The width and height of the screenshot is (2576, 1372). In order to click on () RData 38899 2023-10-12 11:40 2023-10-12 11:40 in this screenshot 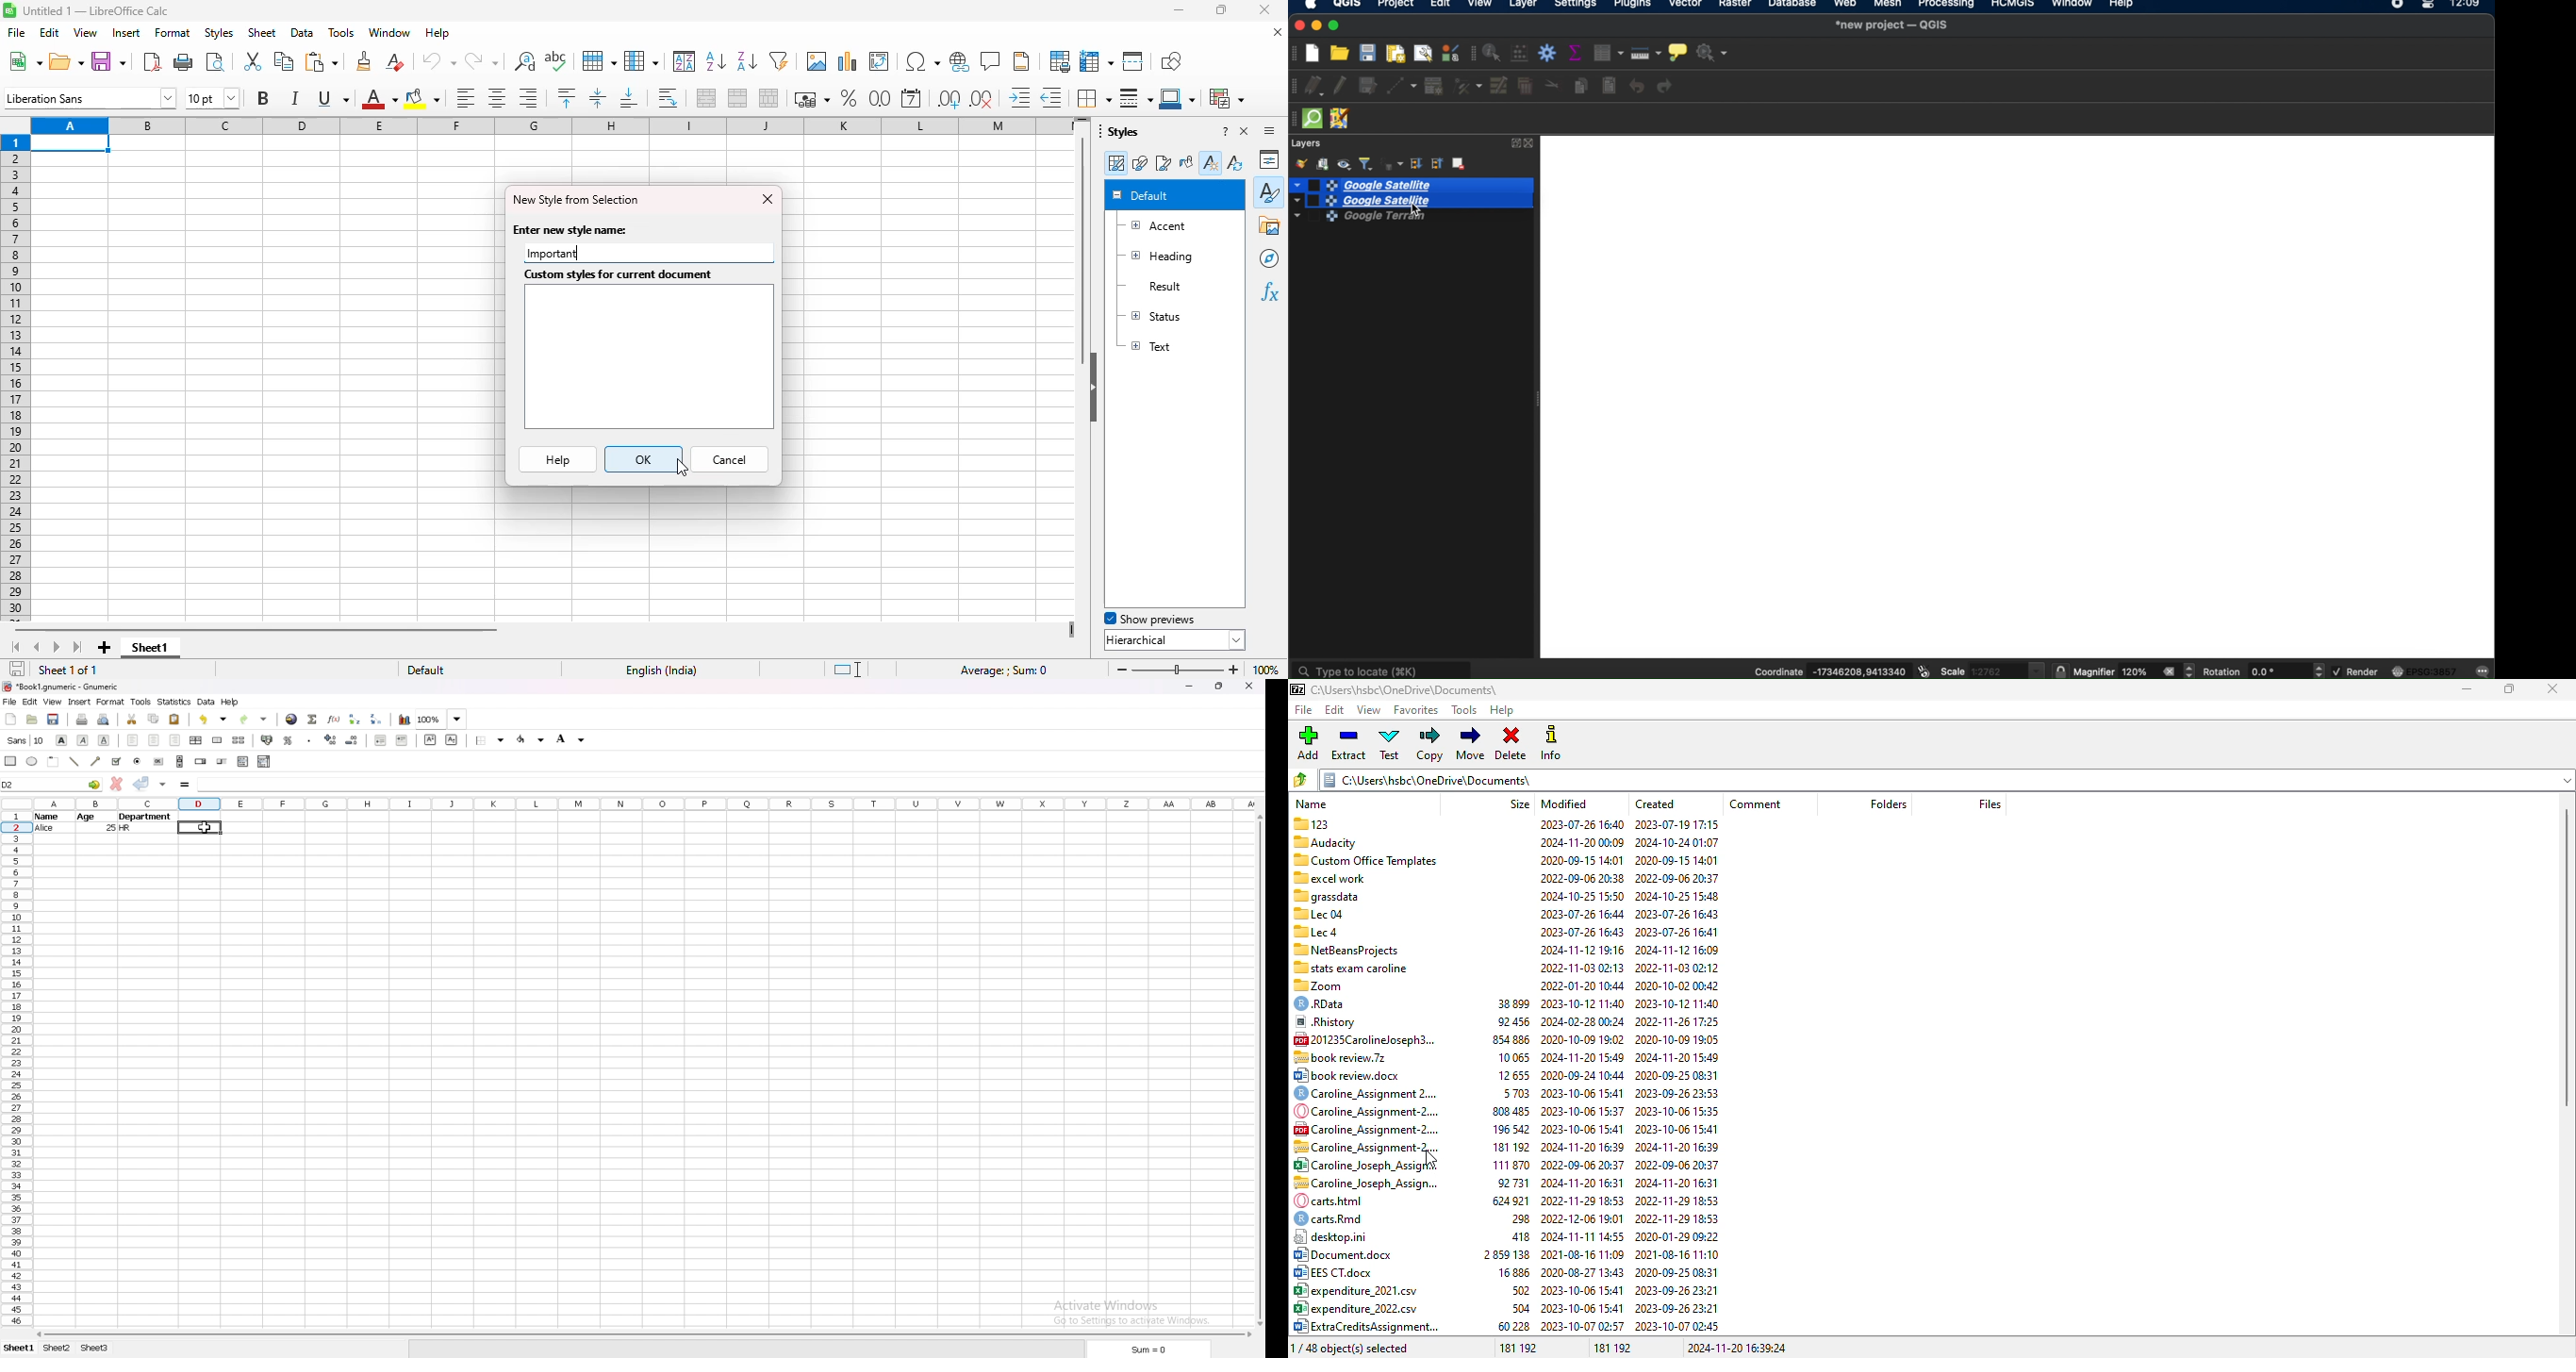, I will do `click(1507, 1004)`.